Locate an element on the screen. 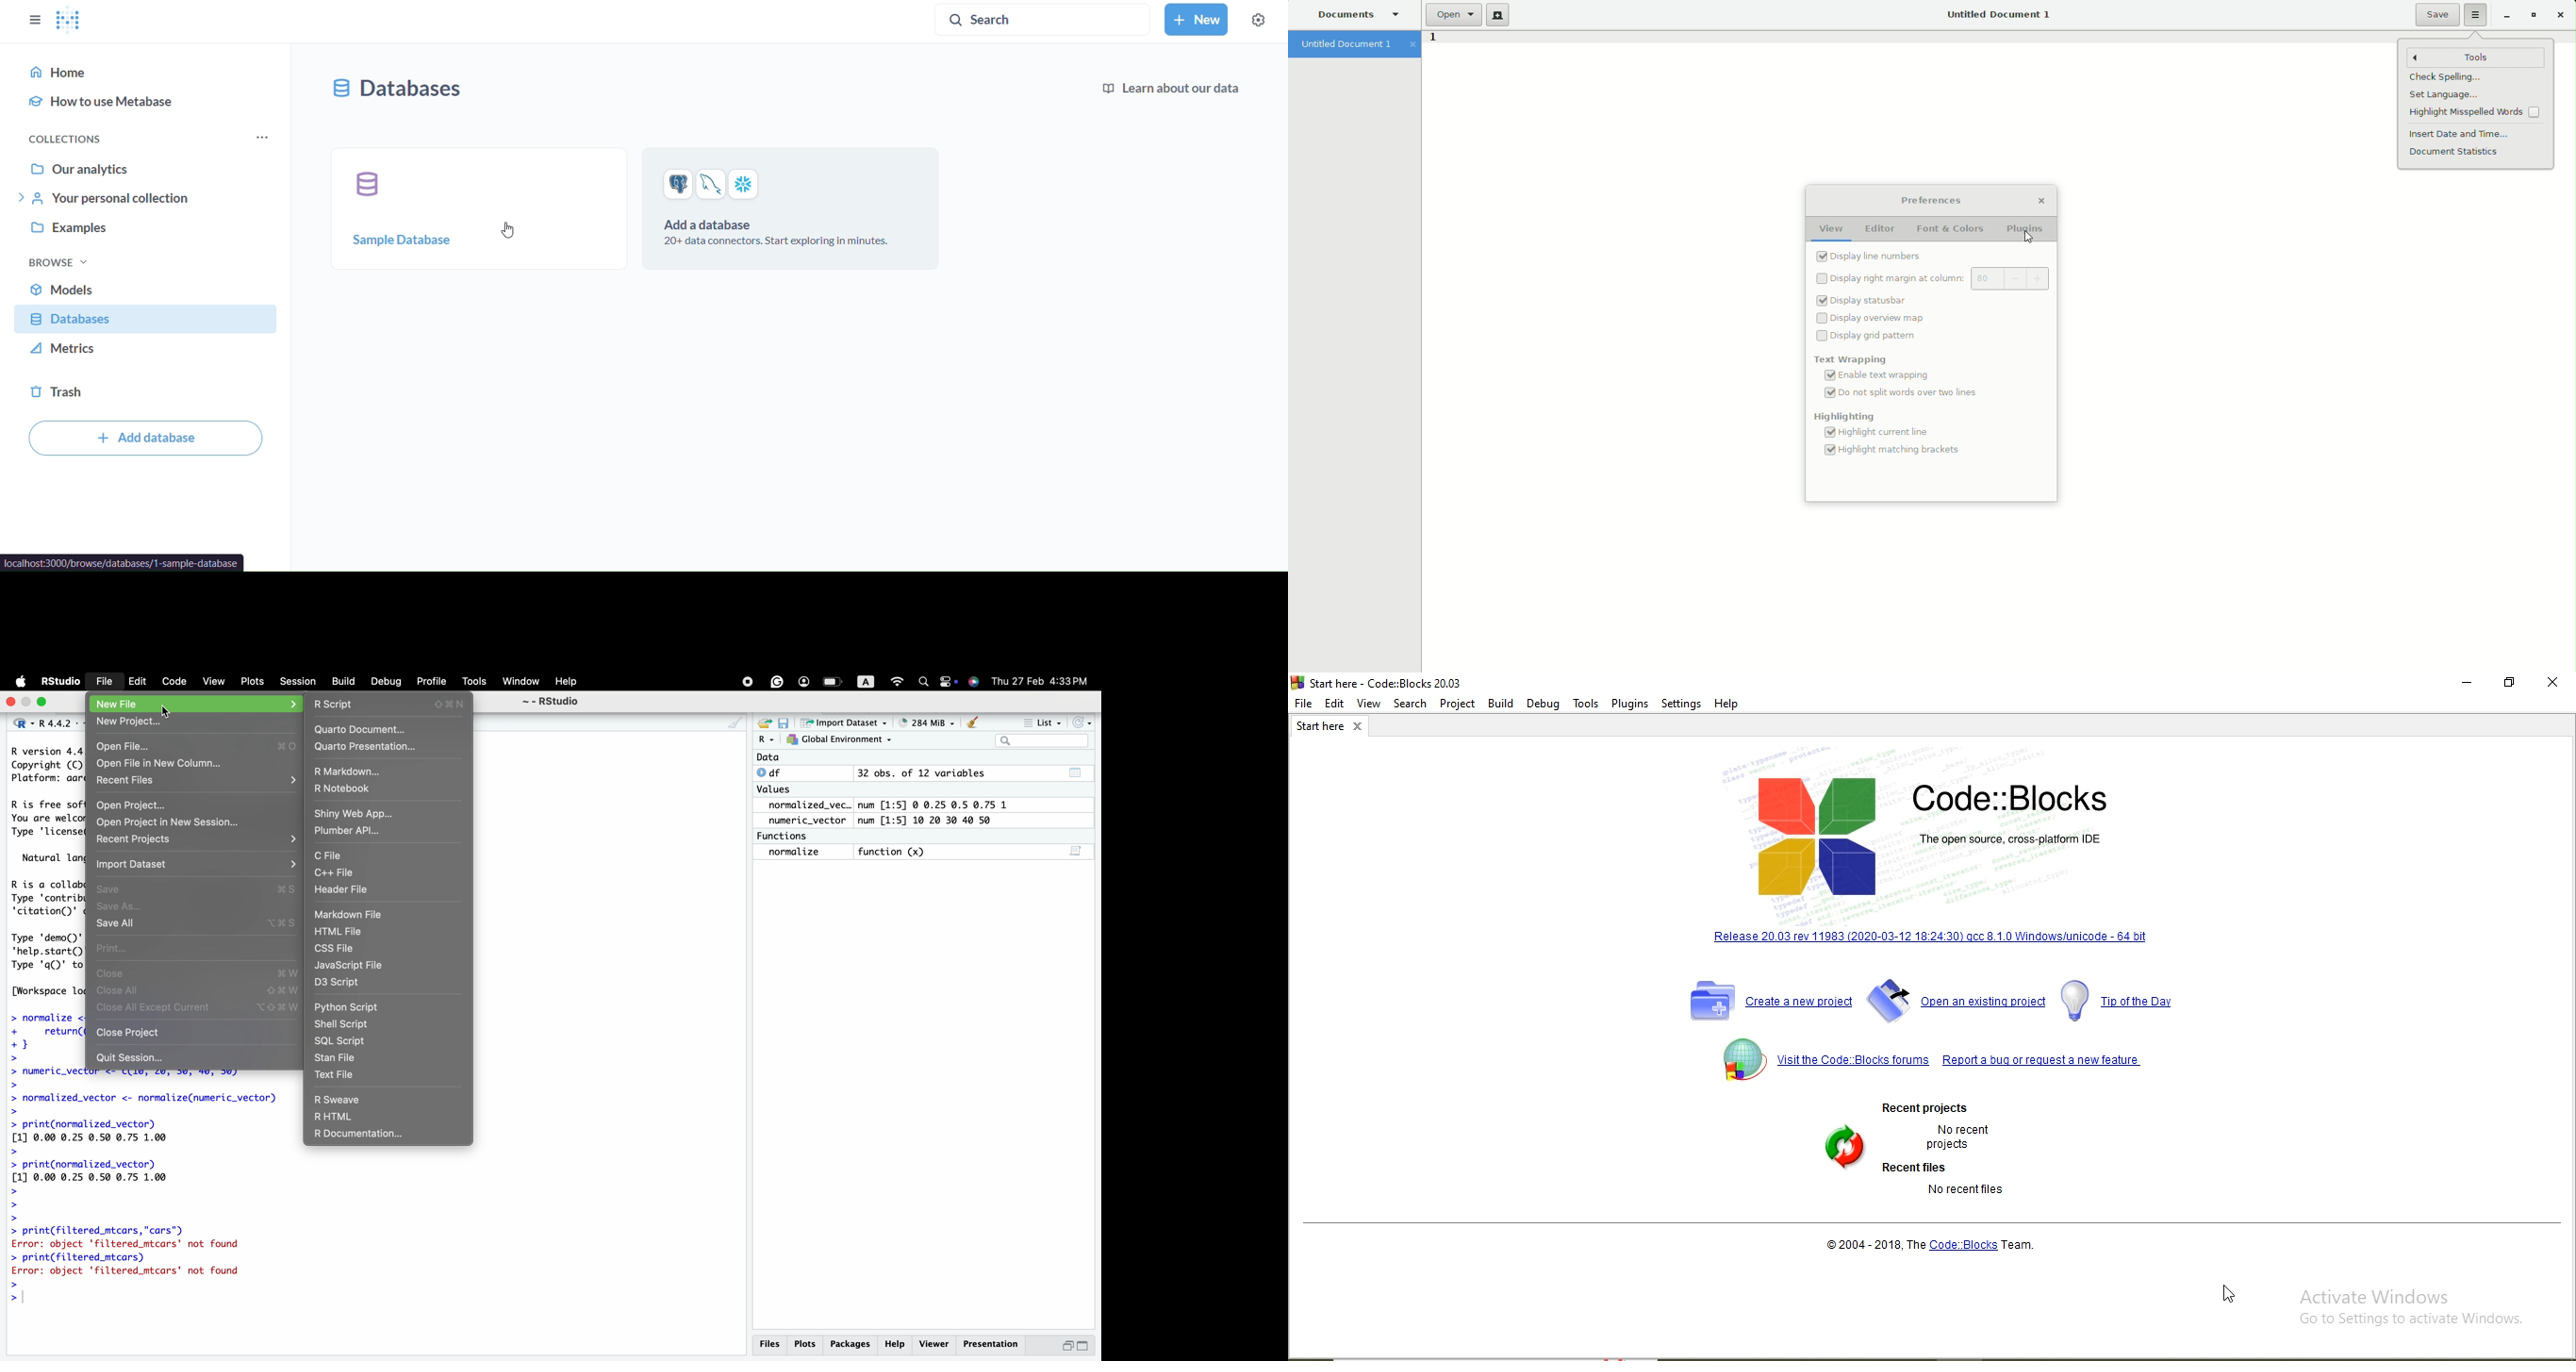  maximise is located at coordinates (1084, 1346).